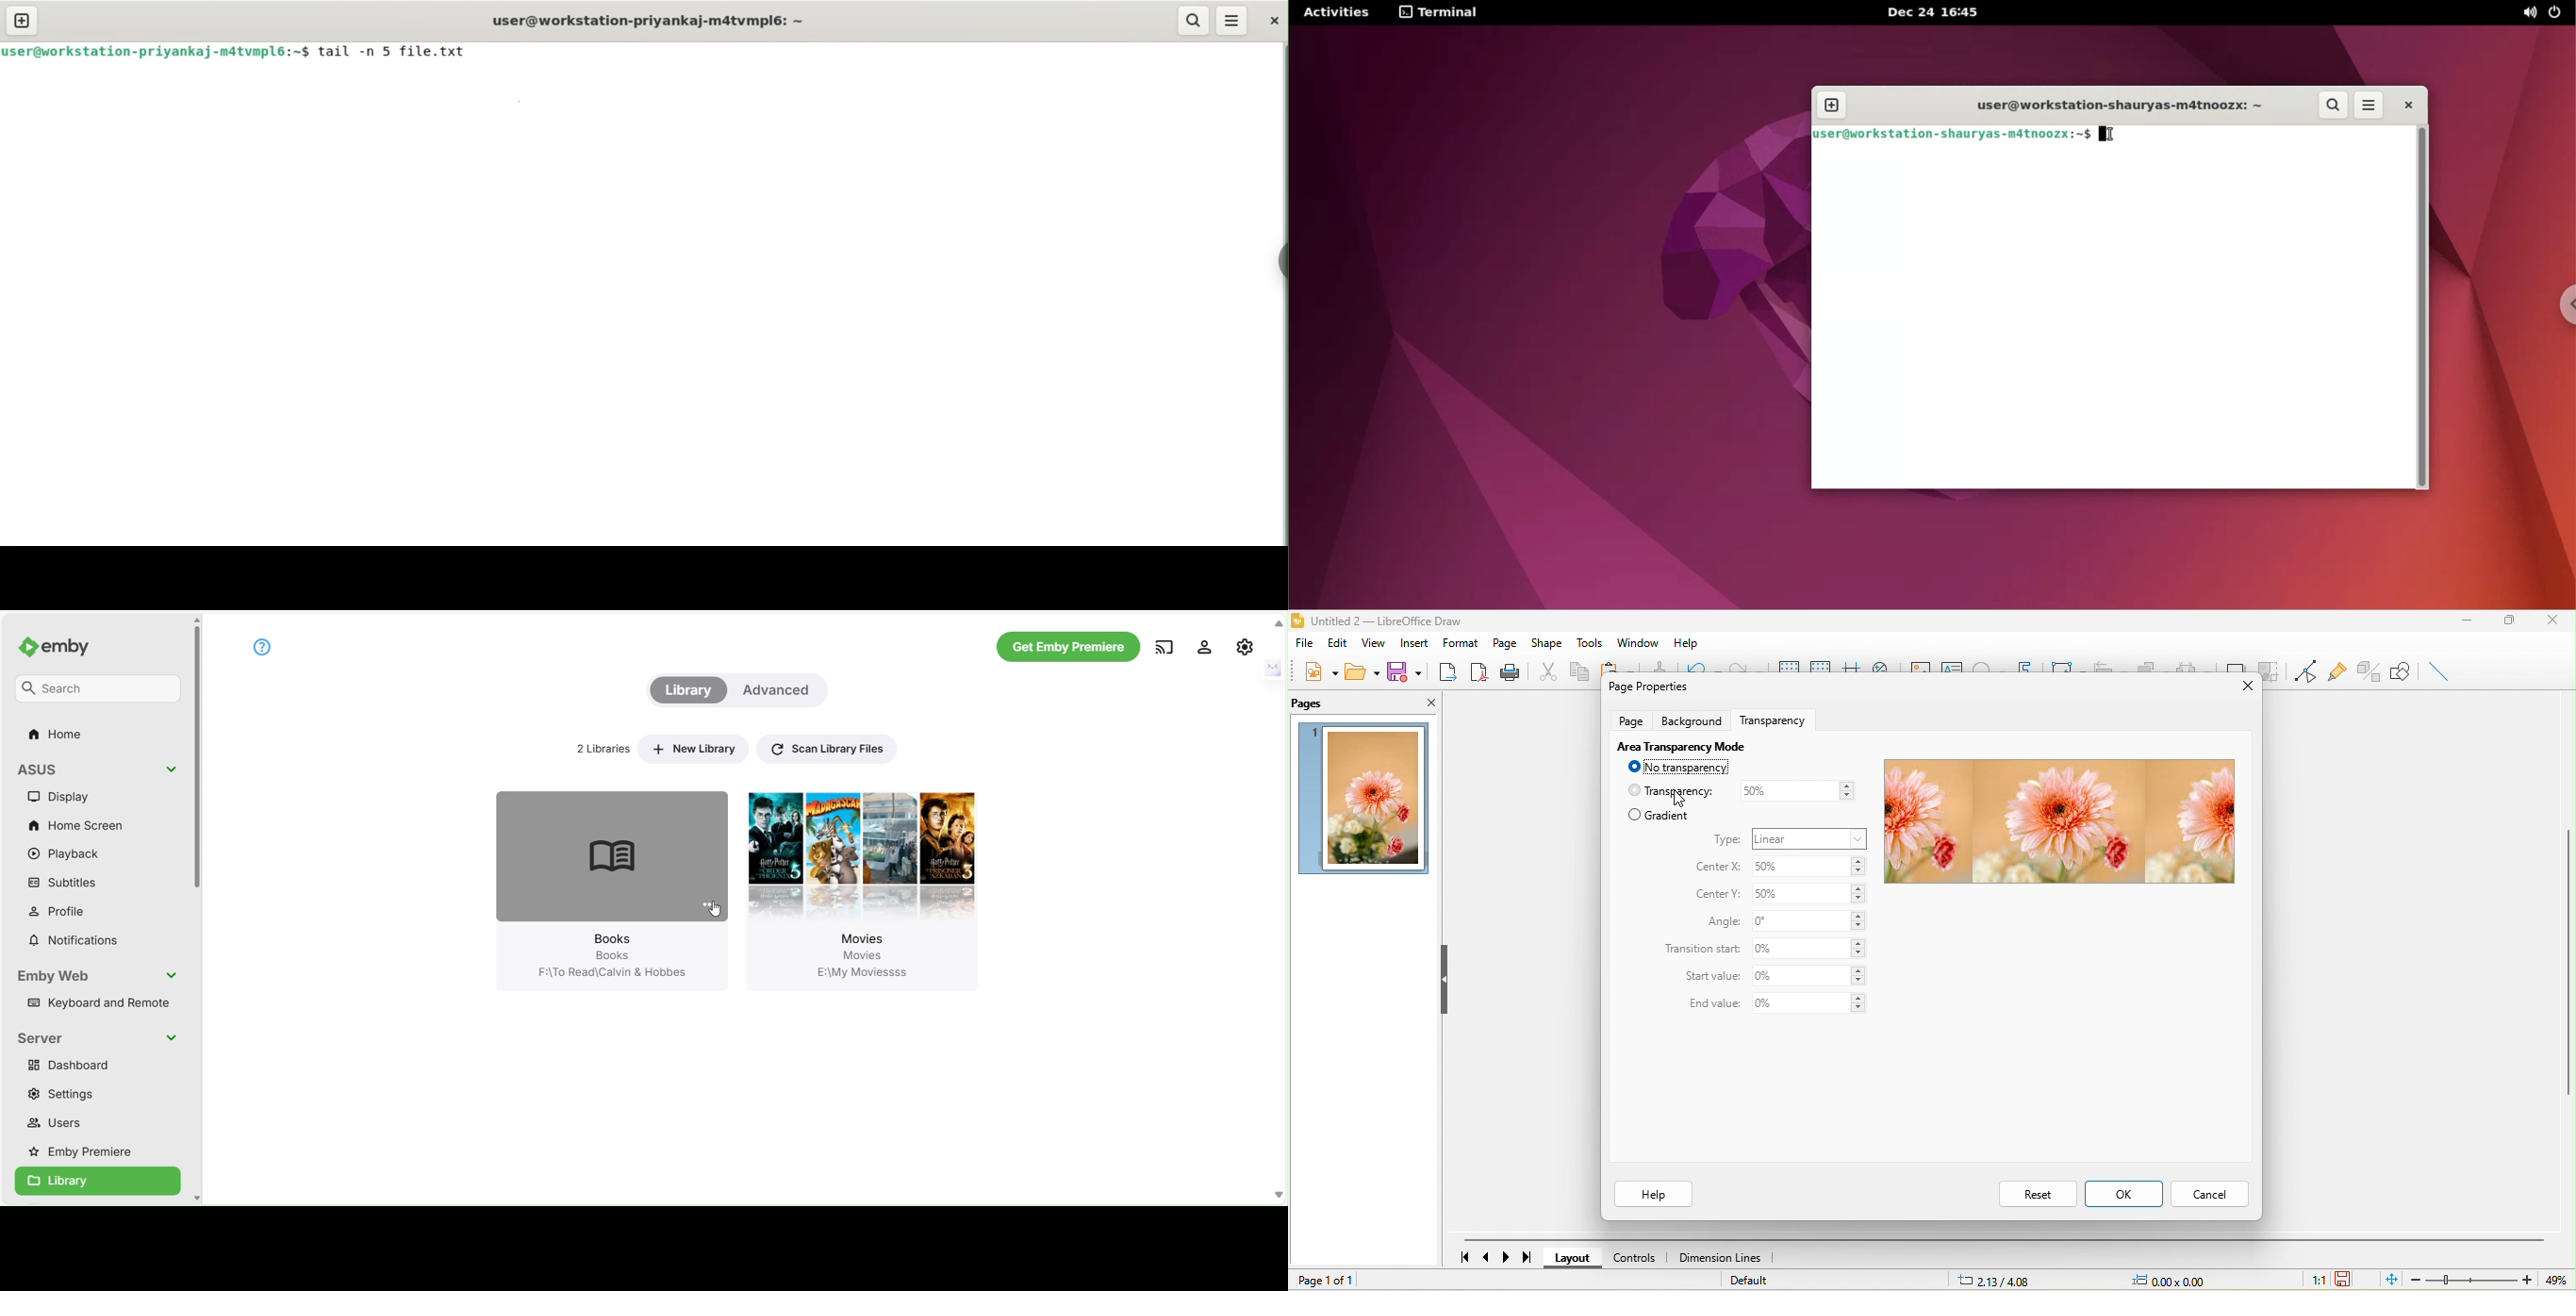  Describe the element at coordinates (1811, 868) in the screenshot. I see `50%` at that location.